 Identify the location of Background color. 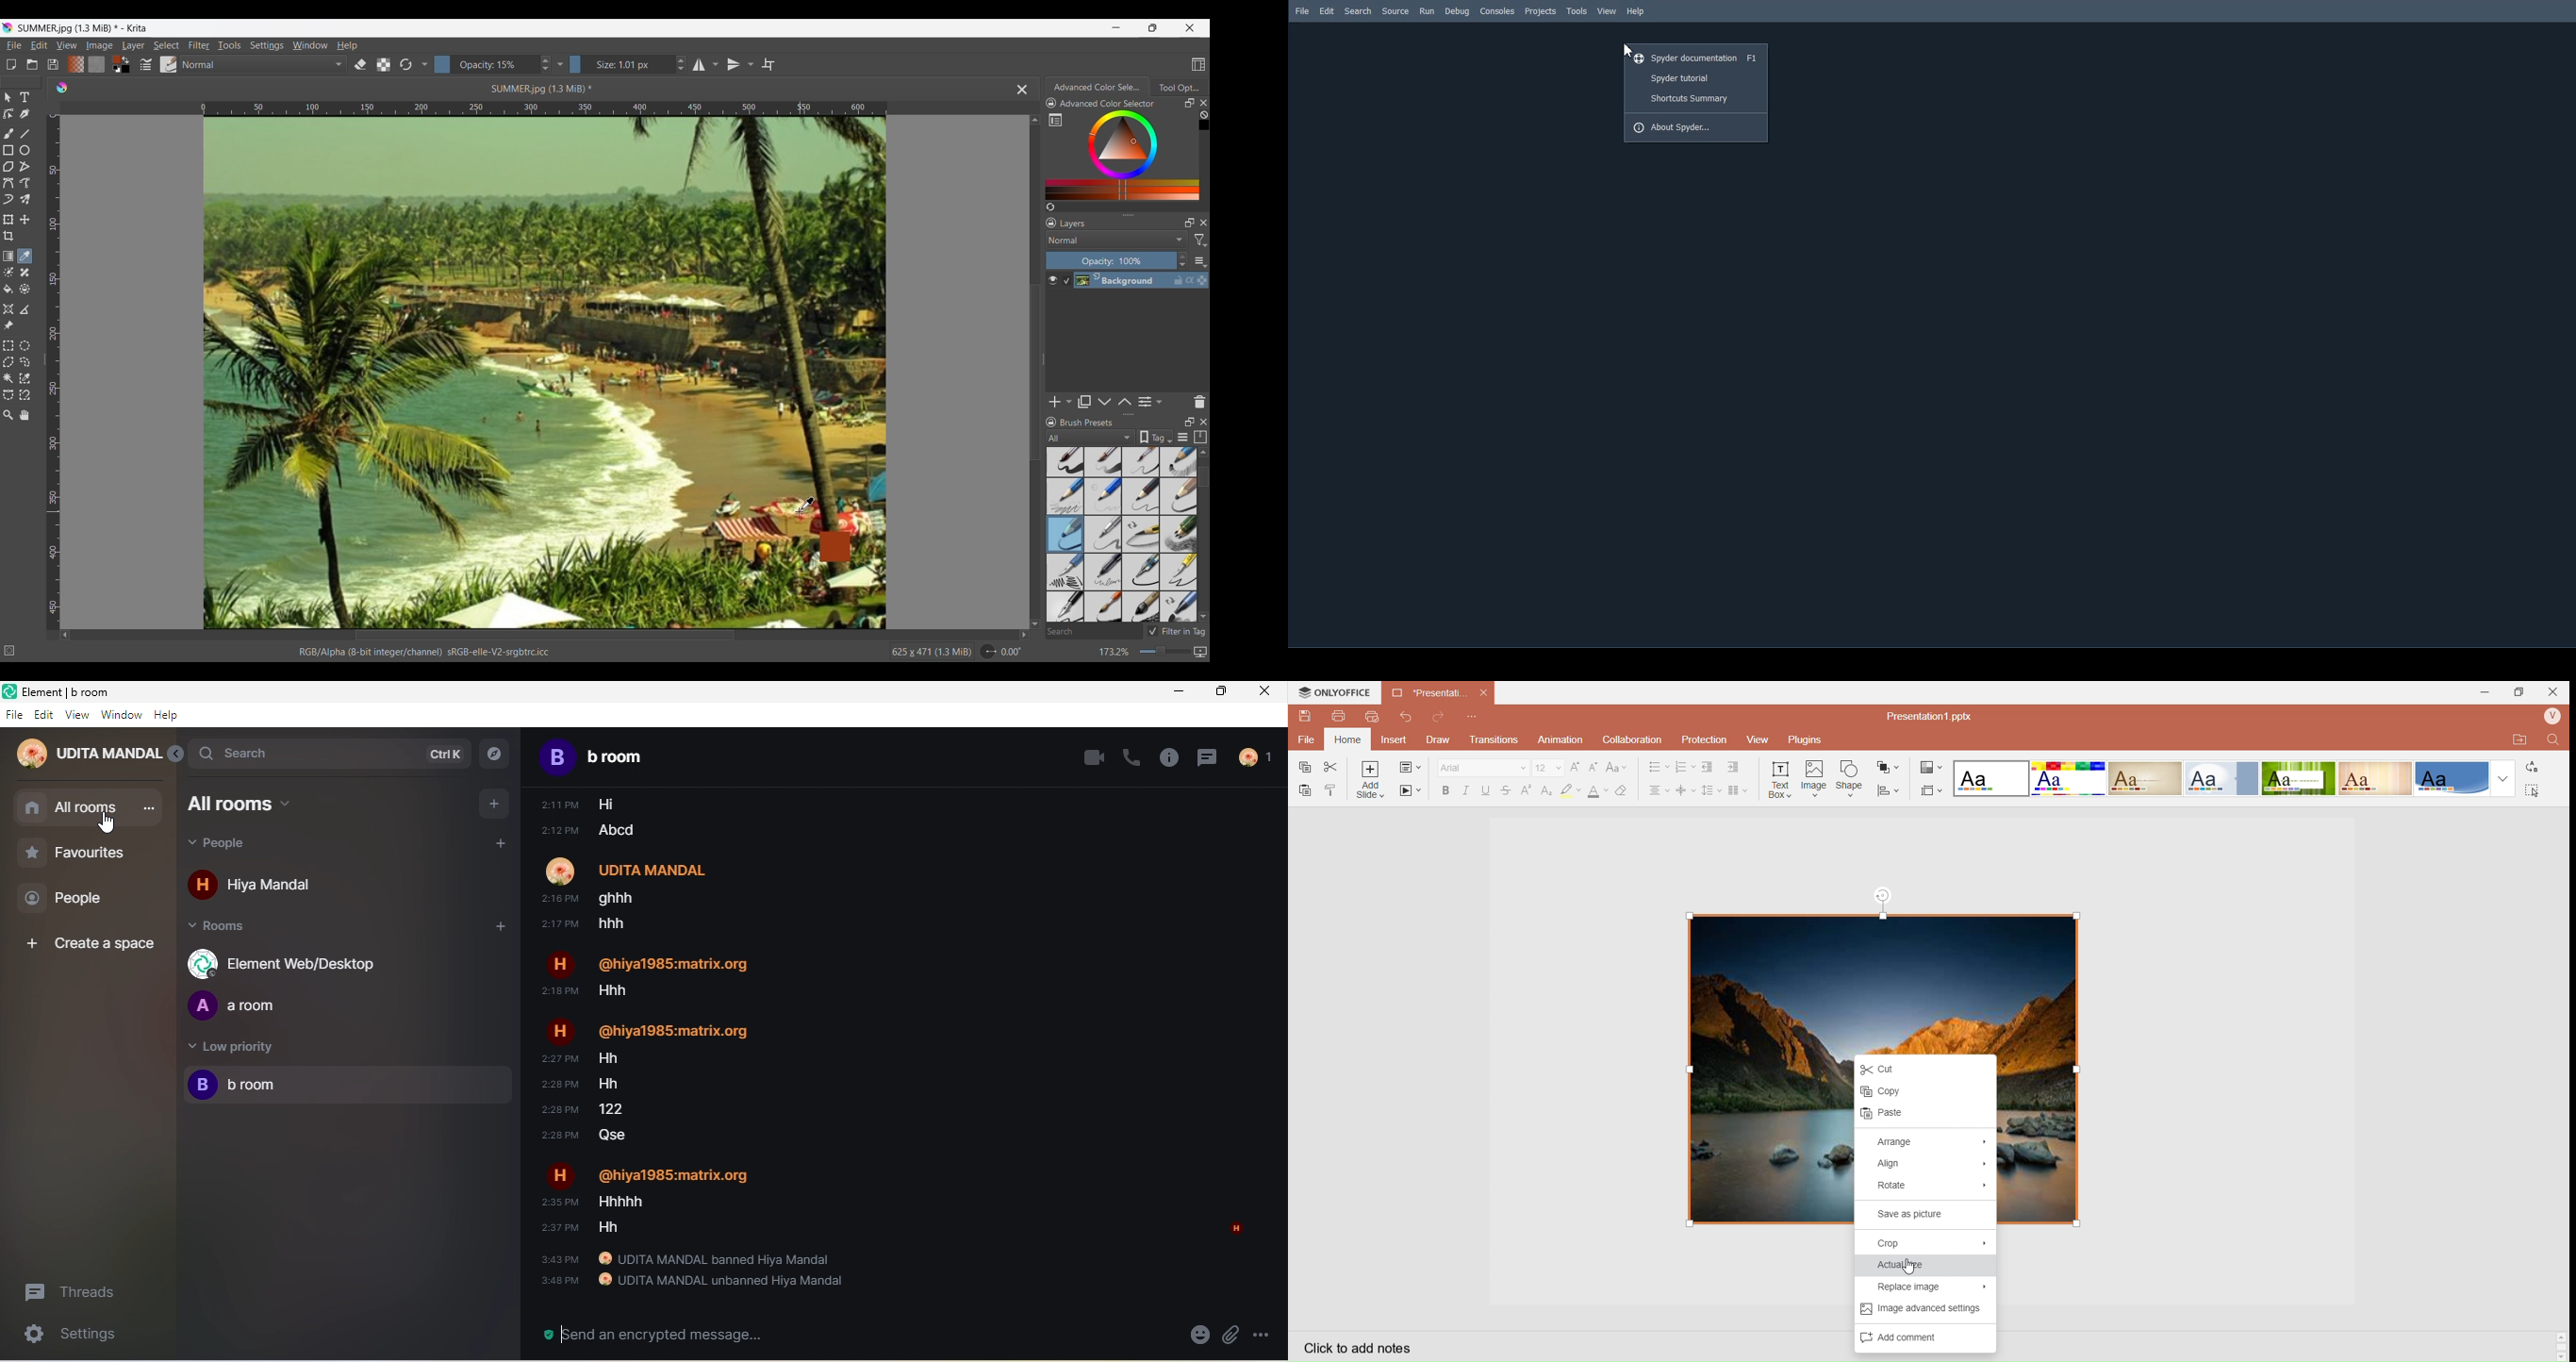
(128, 70).